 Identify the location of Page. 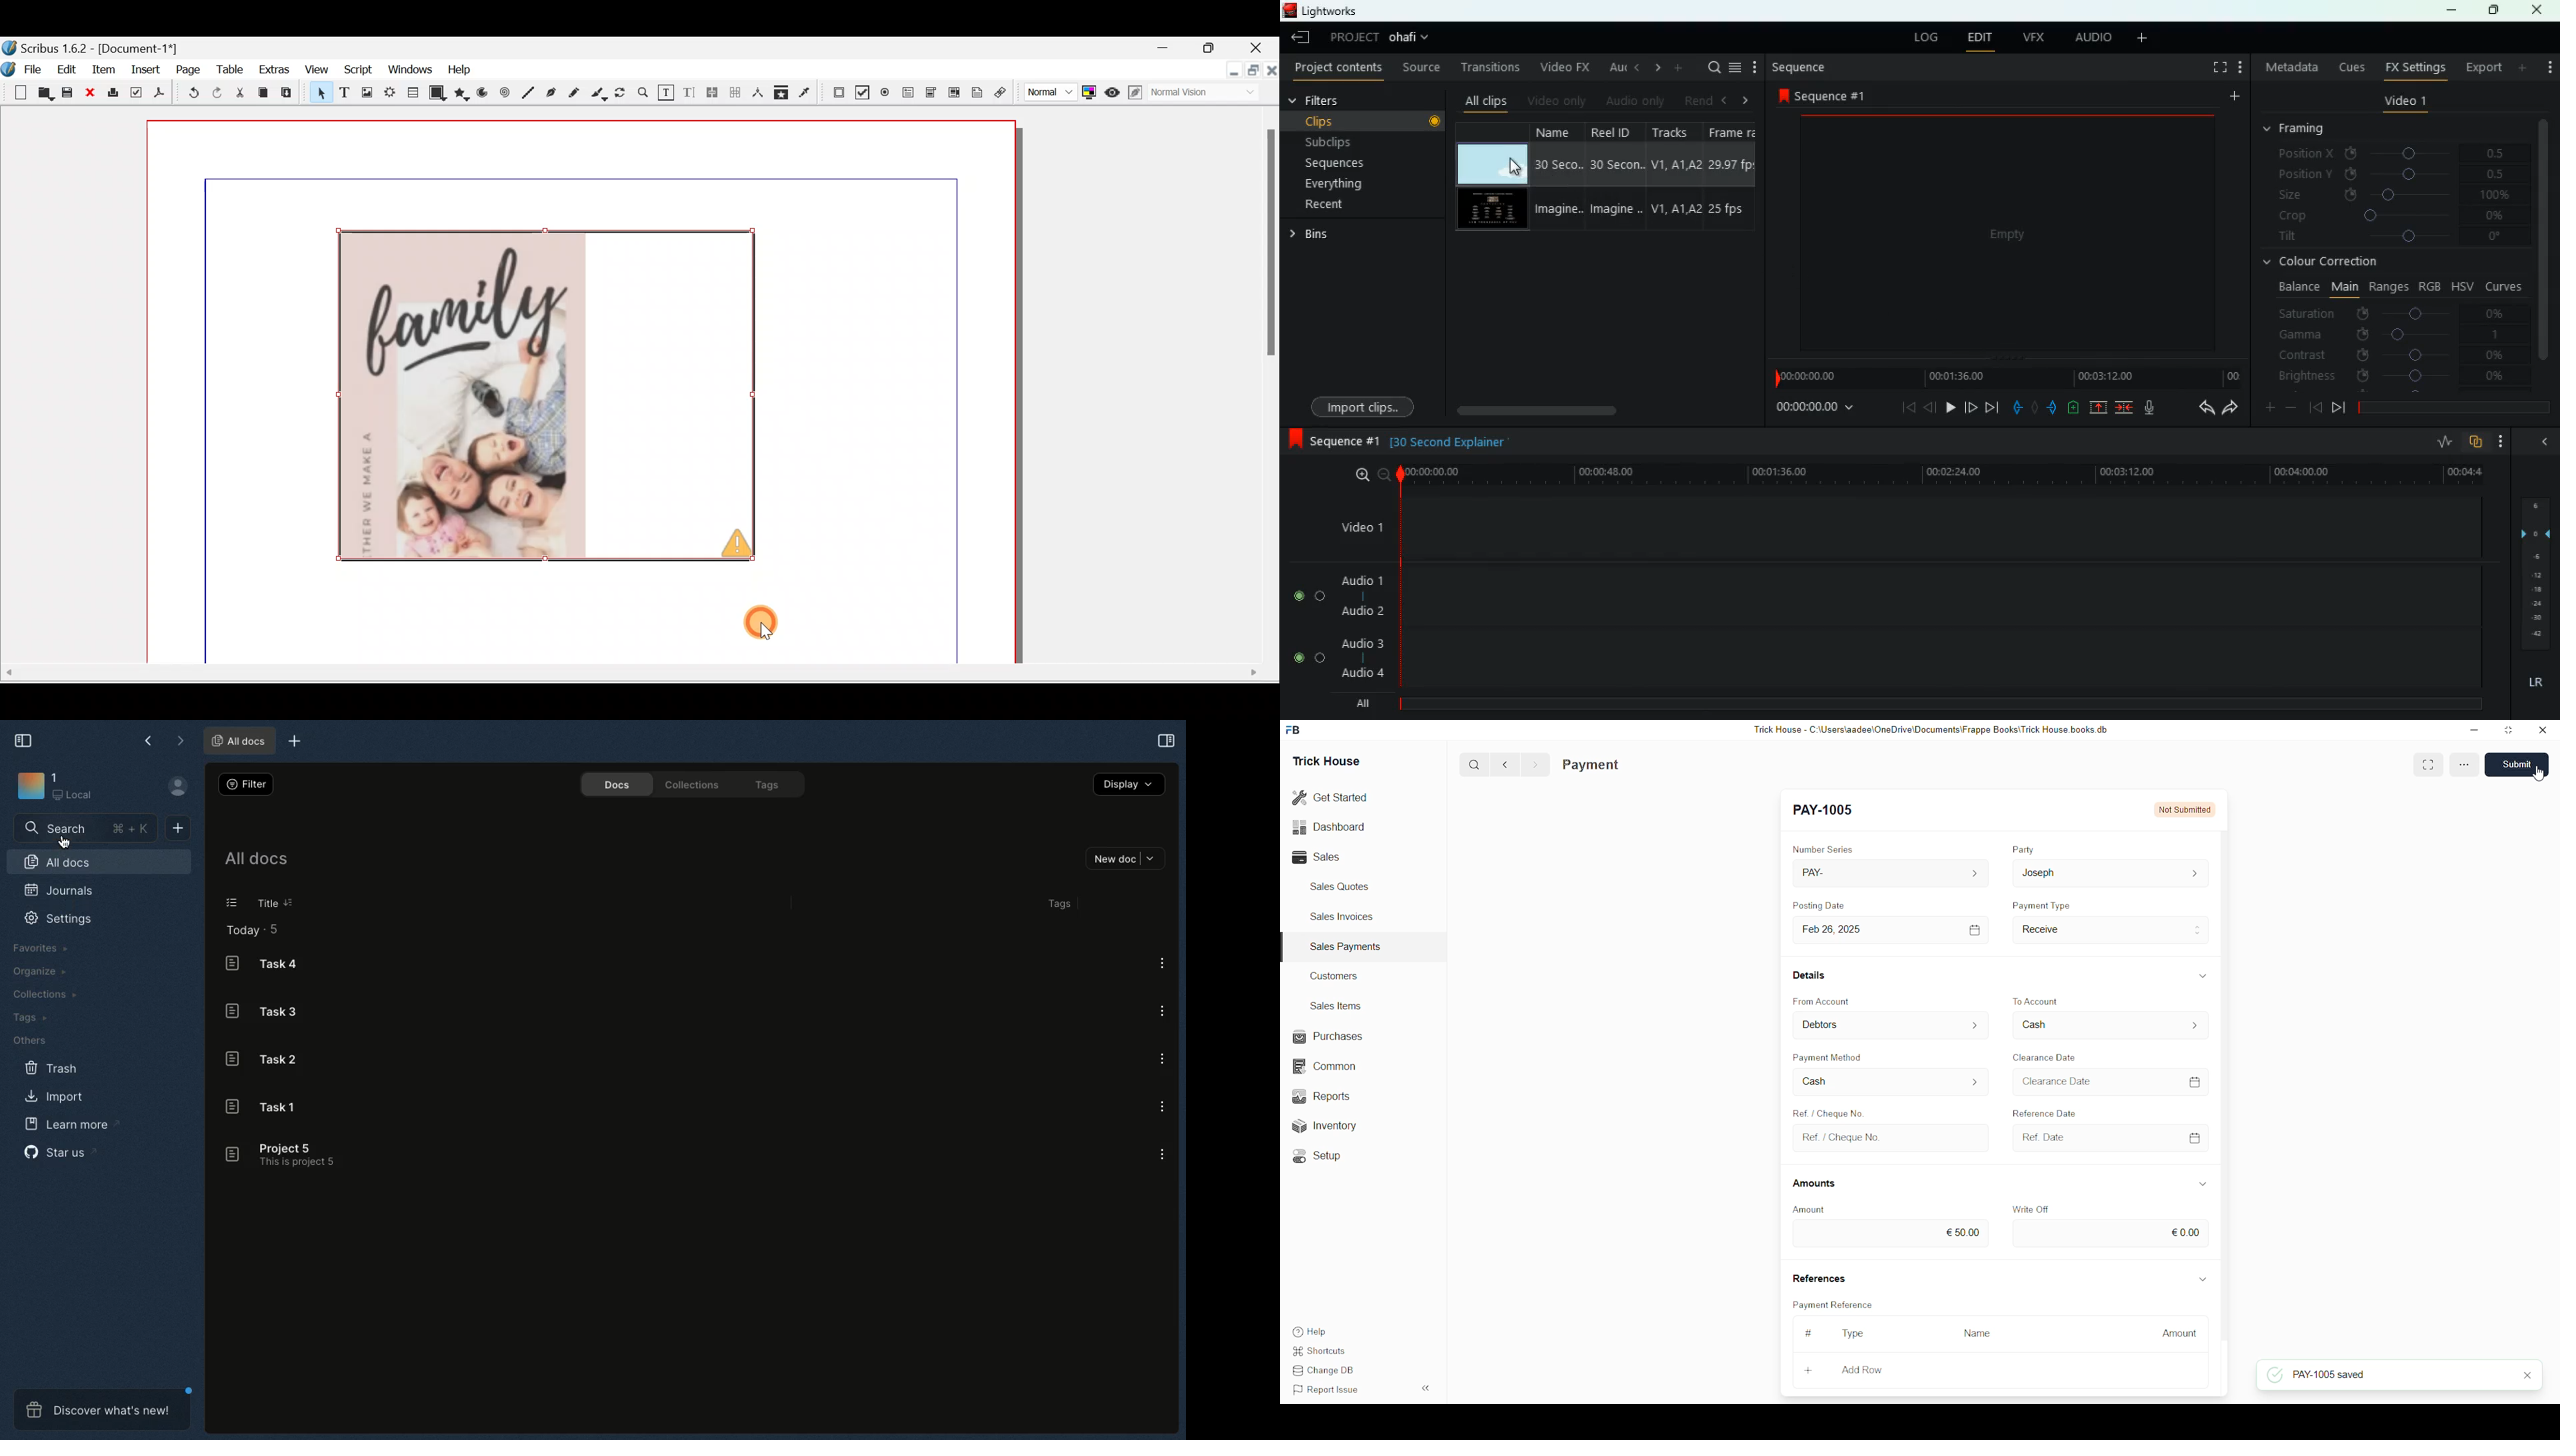
(189, 69).